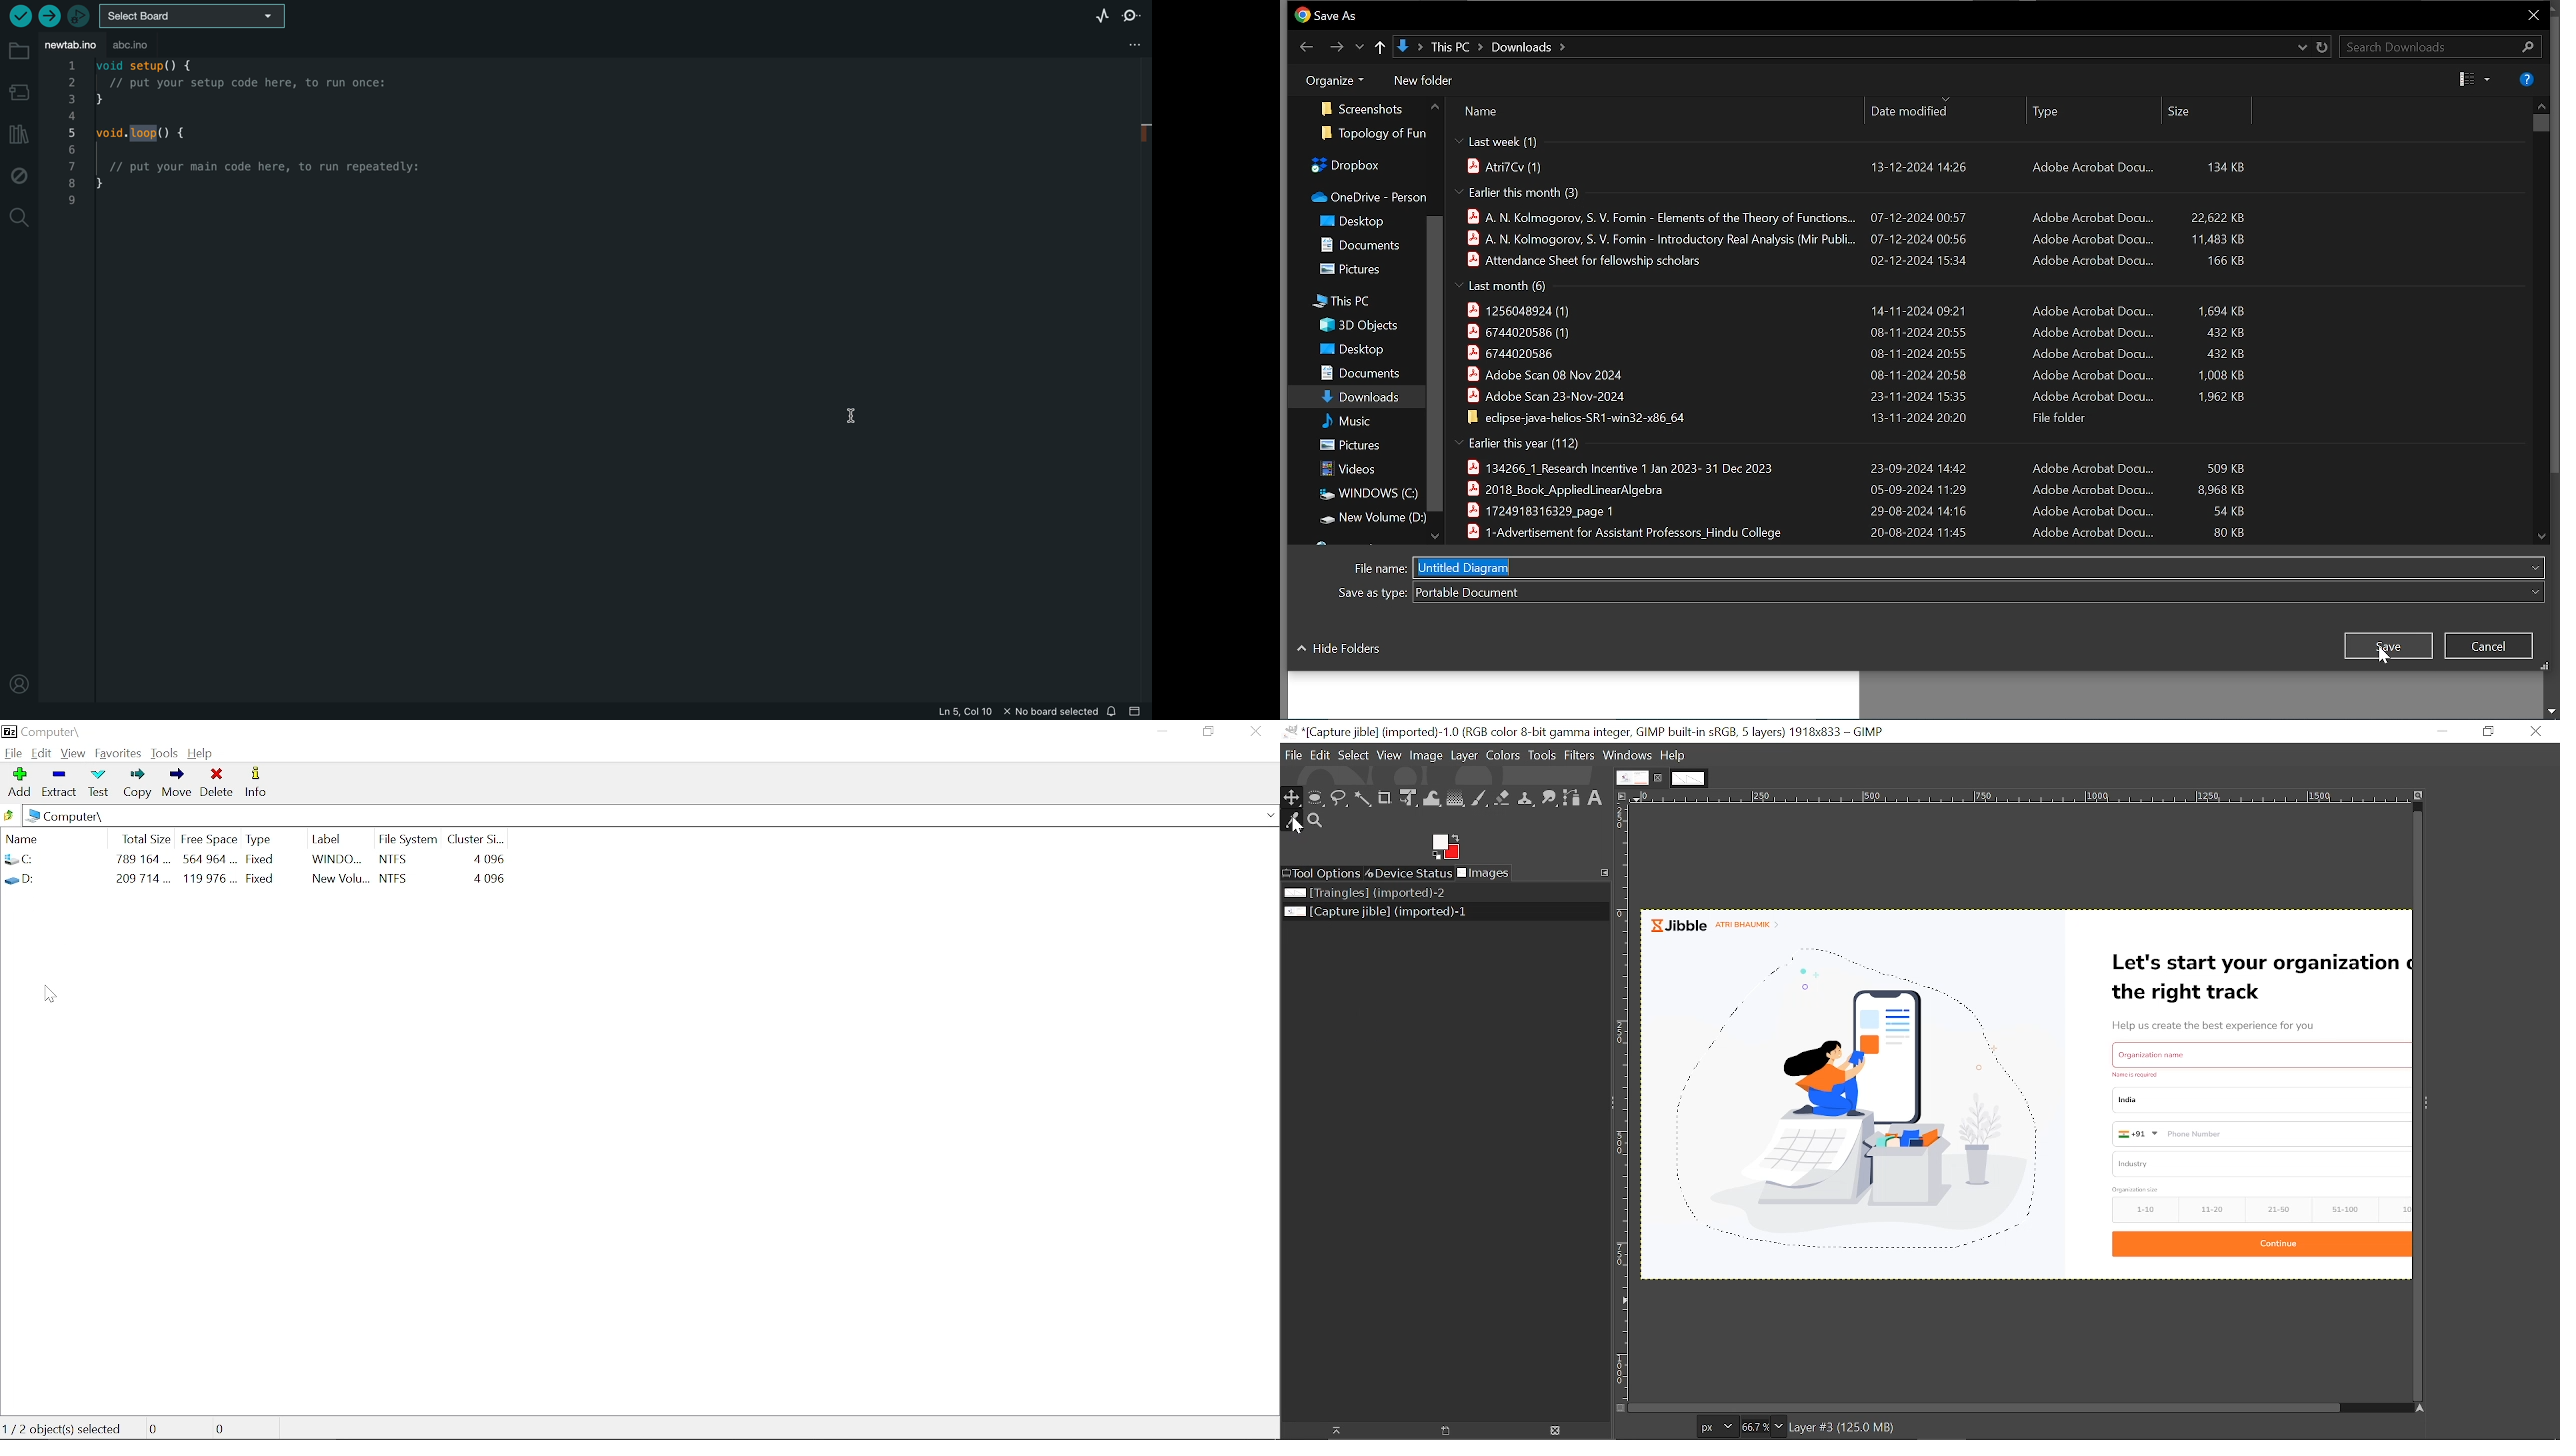  What do you see at coordinates (1293, 755) in the screenshot?
I see `File` at bounding box center [1293, 755].